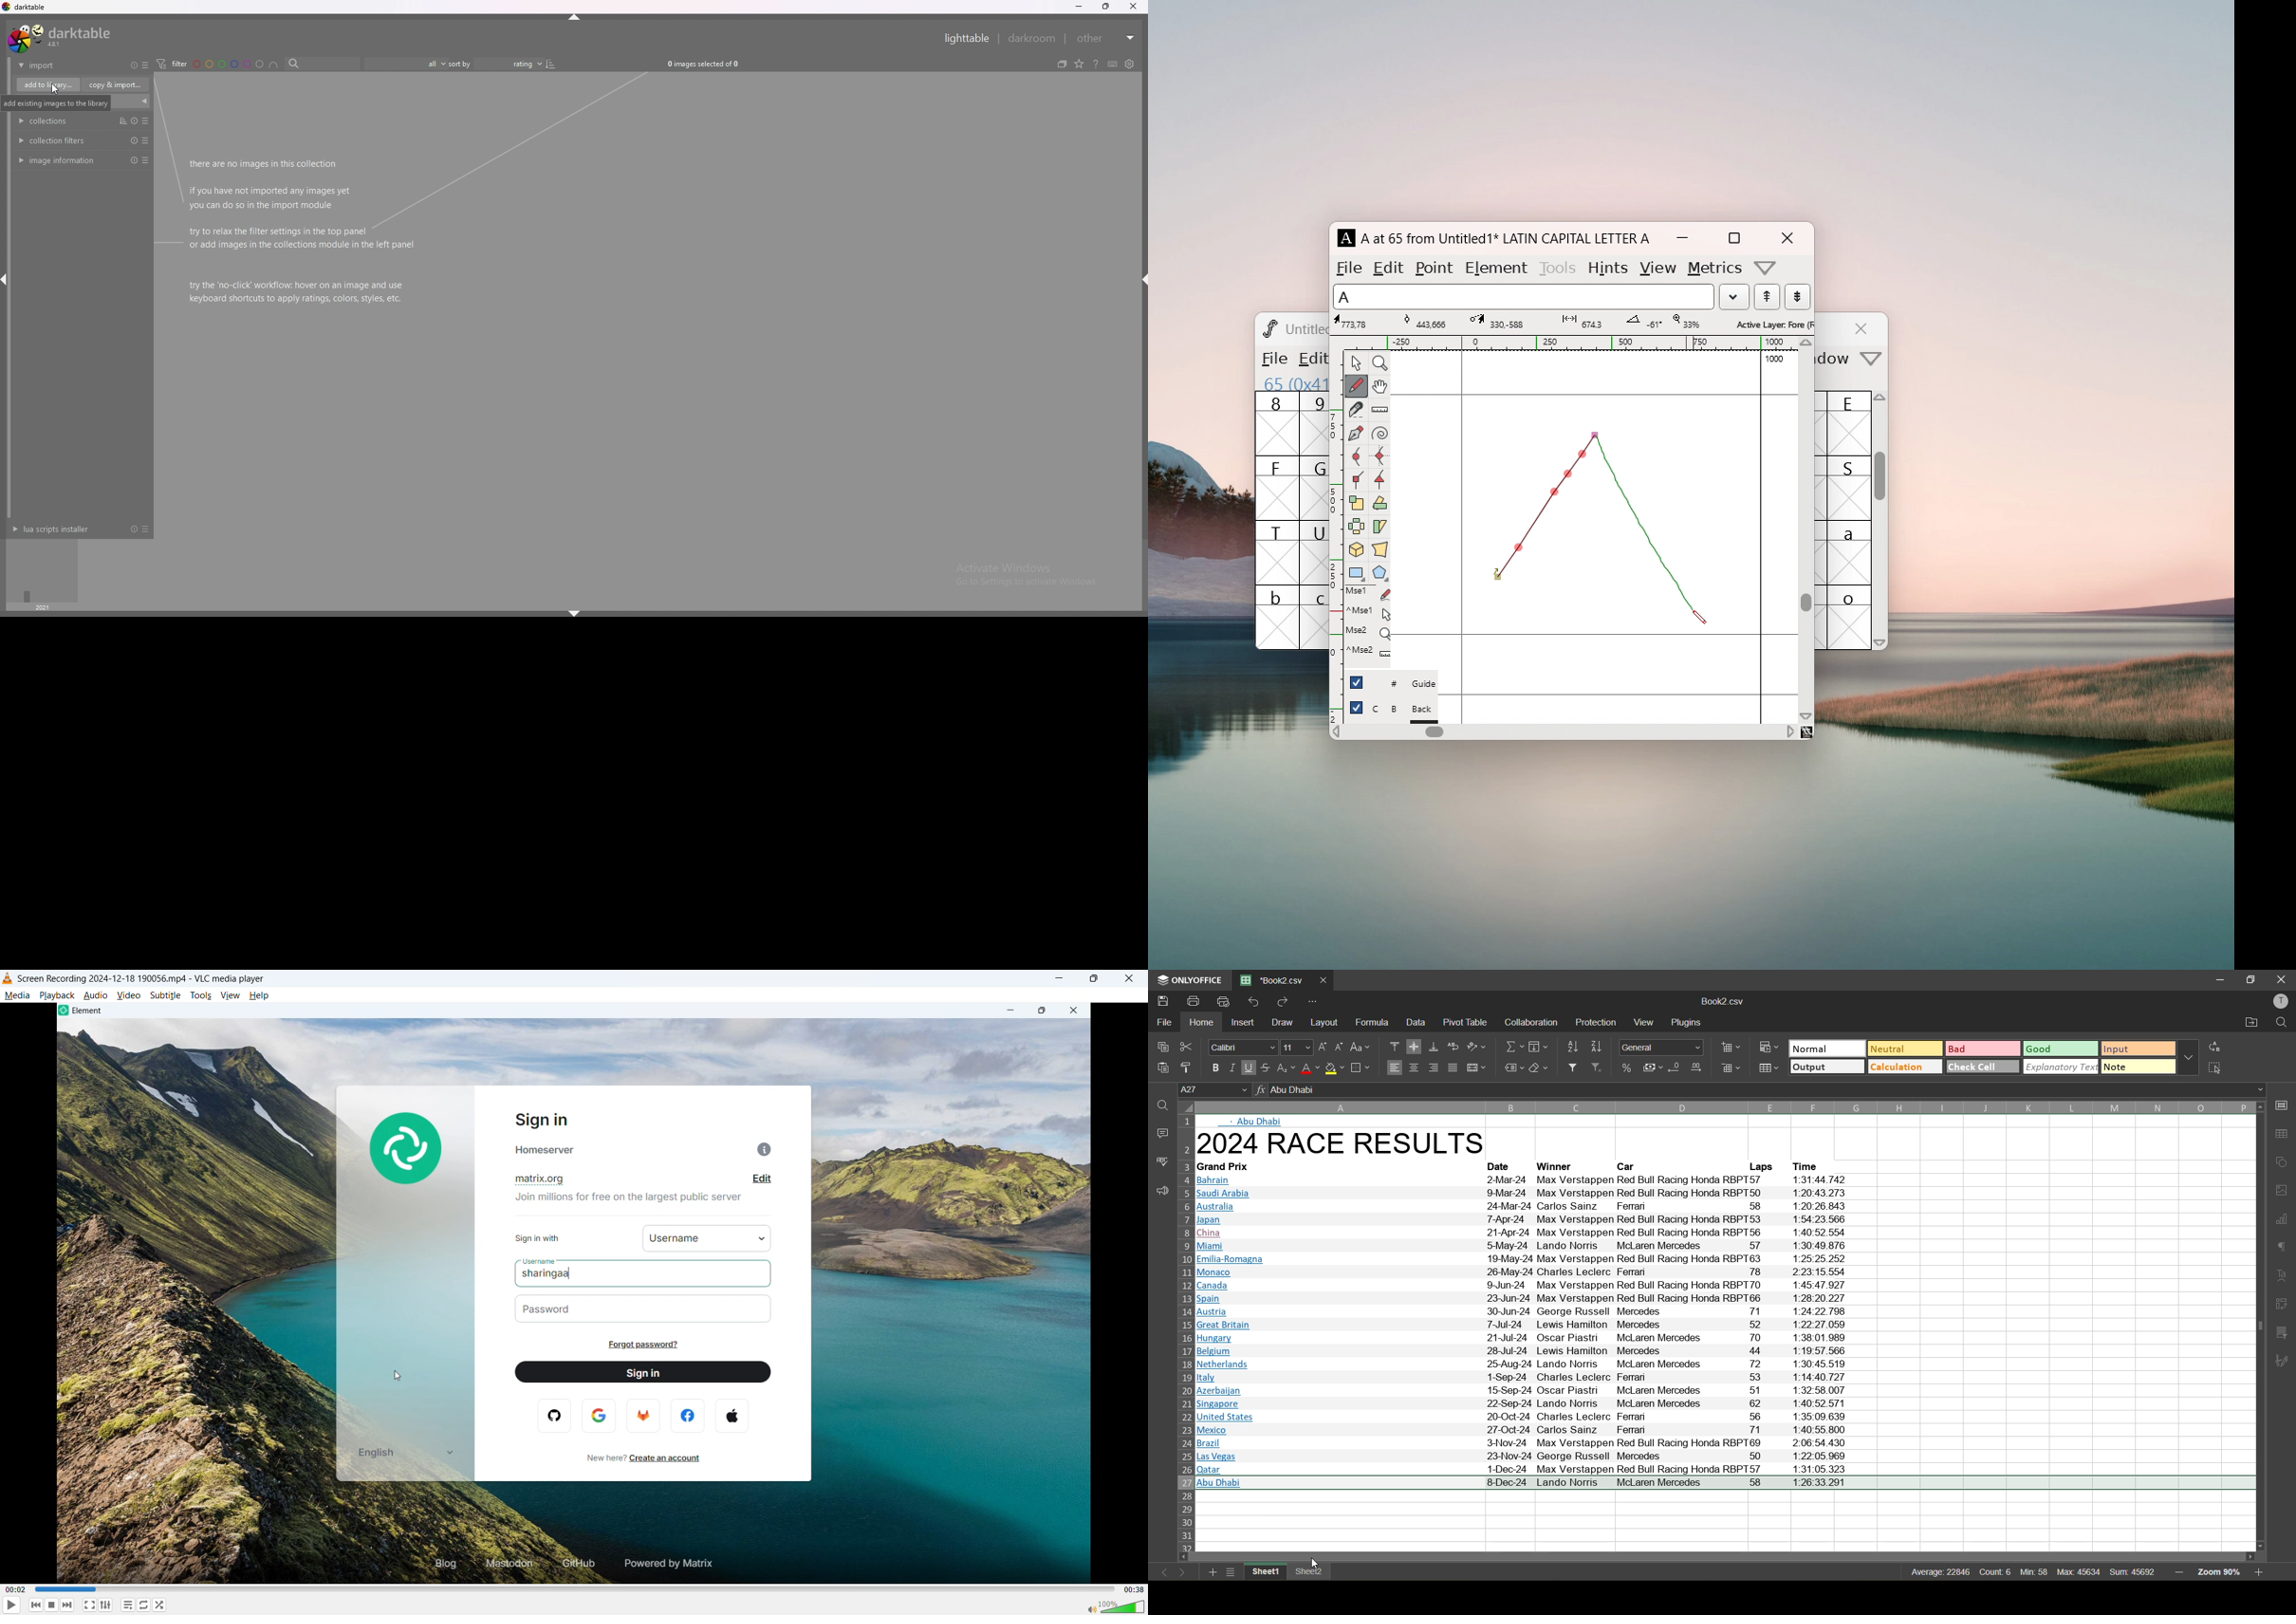 This screenshot has width=2296, height=1624. I want to click on move left, so click(1184, 1556).